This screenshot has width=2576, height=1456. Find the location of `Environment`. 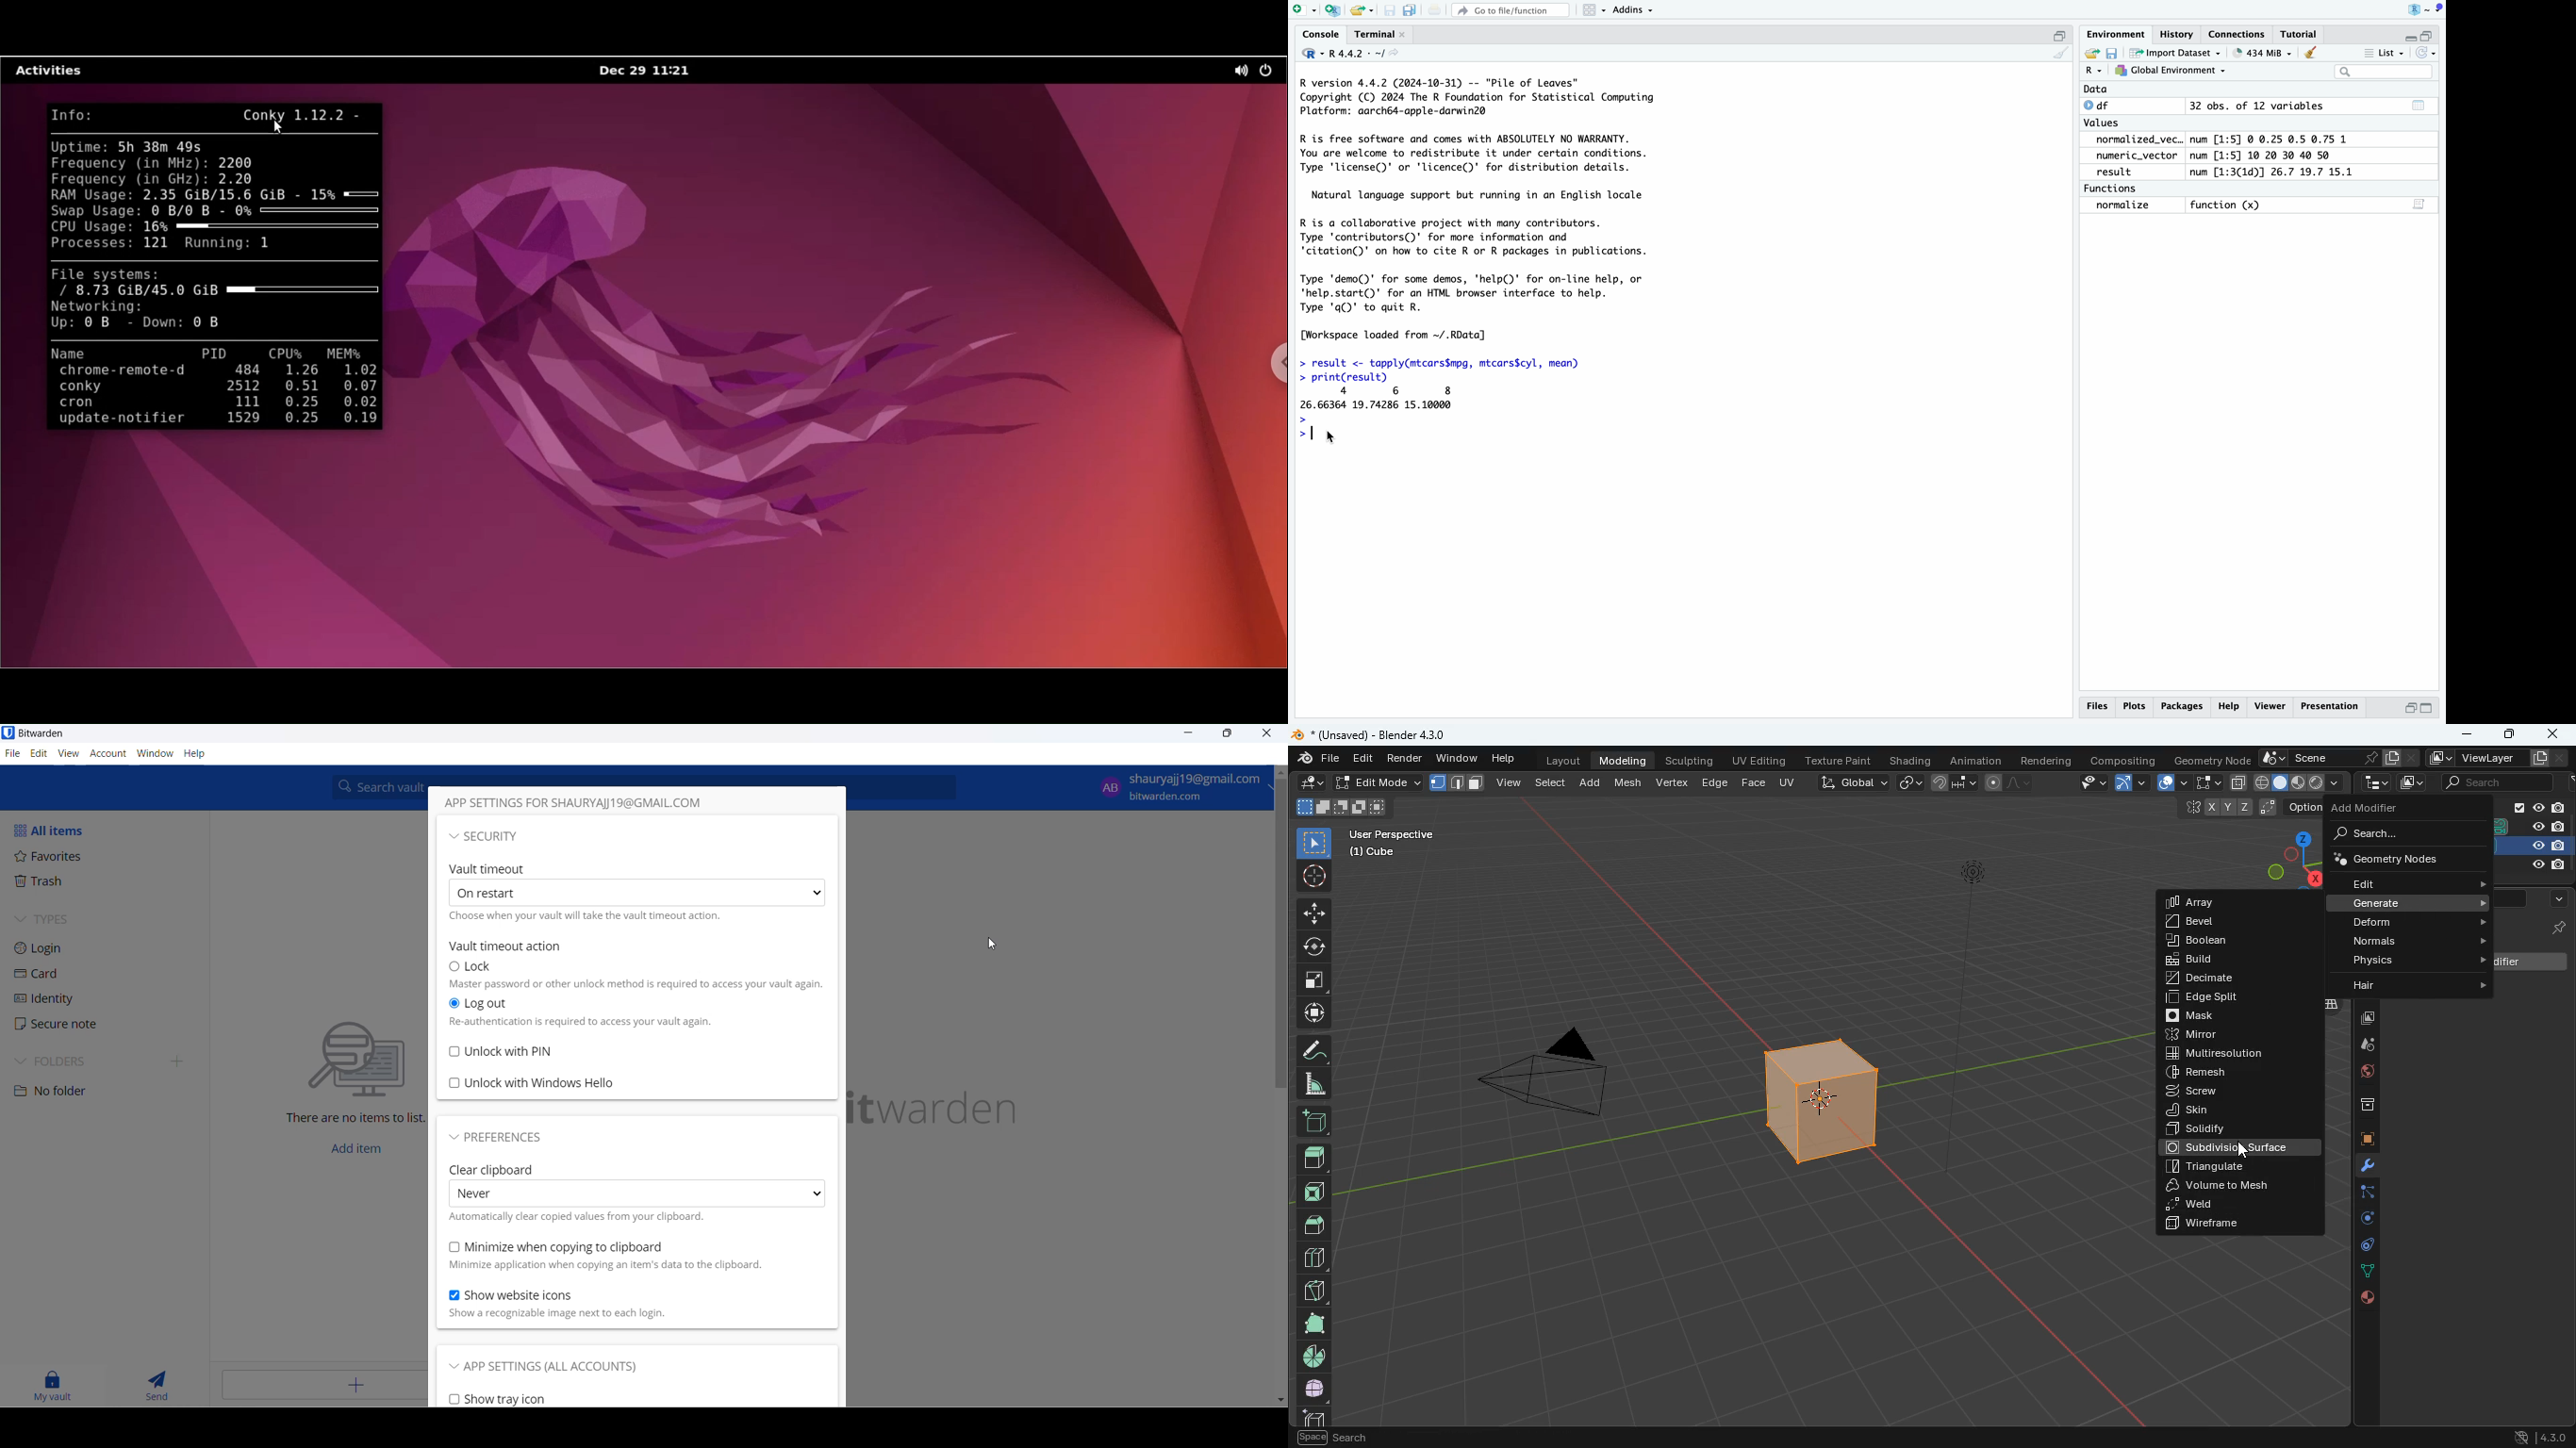

Environment is located at coordinates (2117, 34).